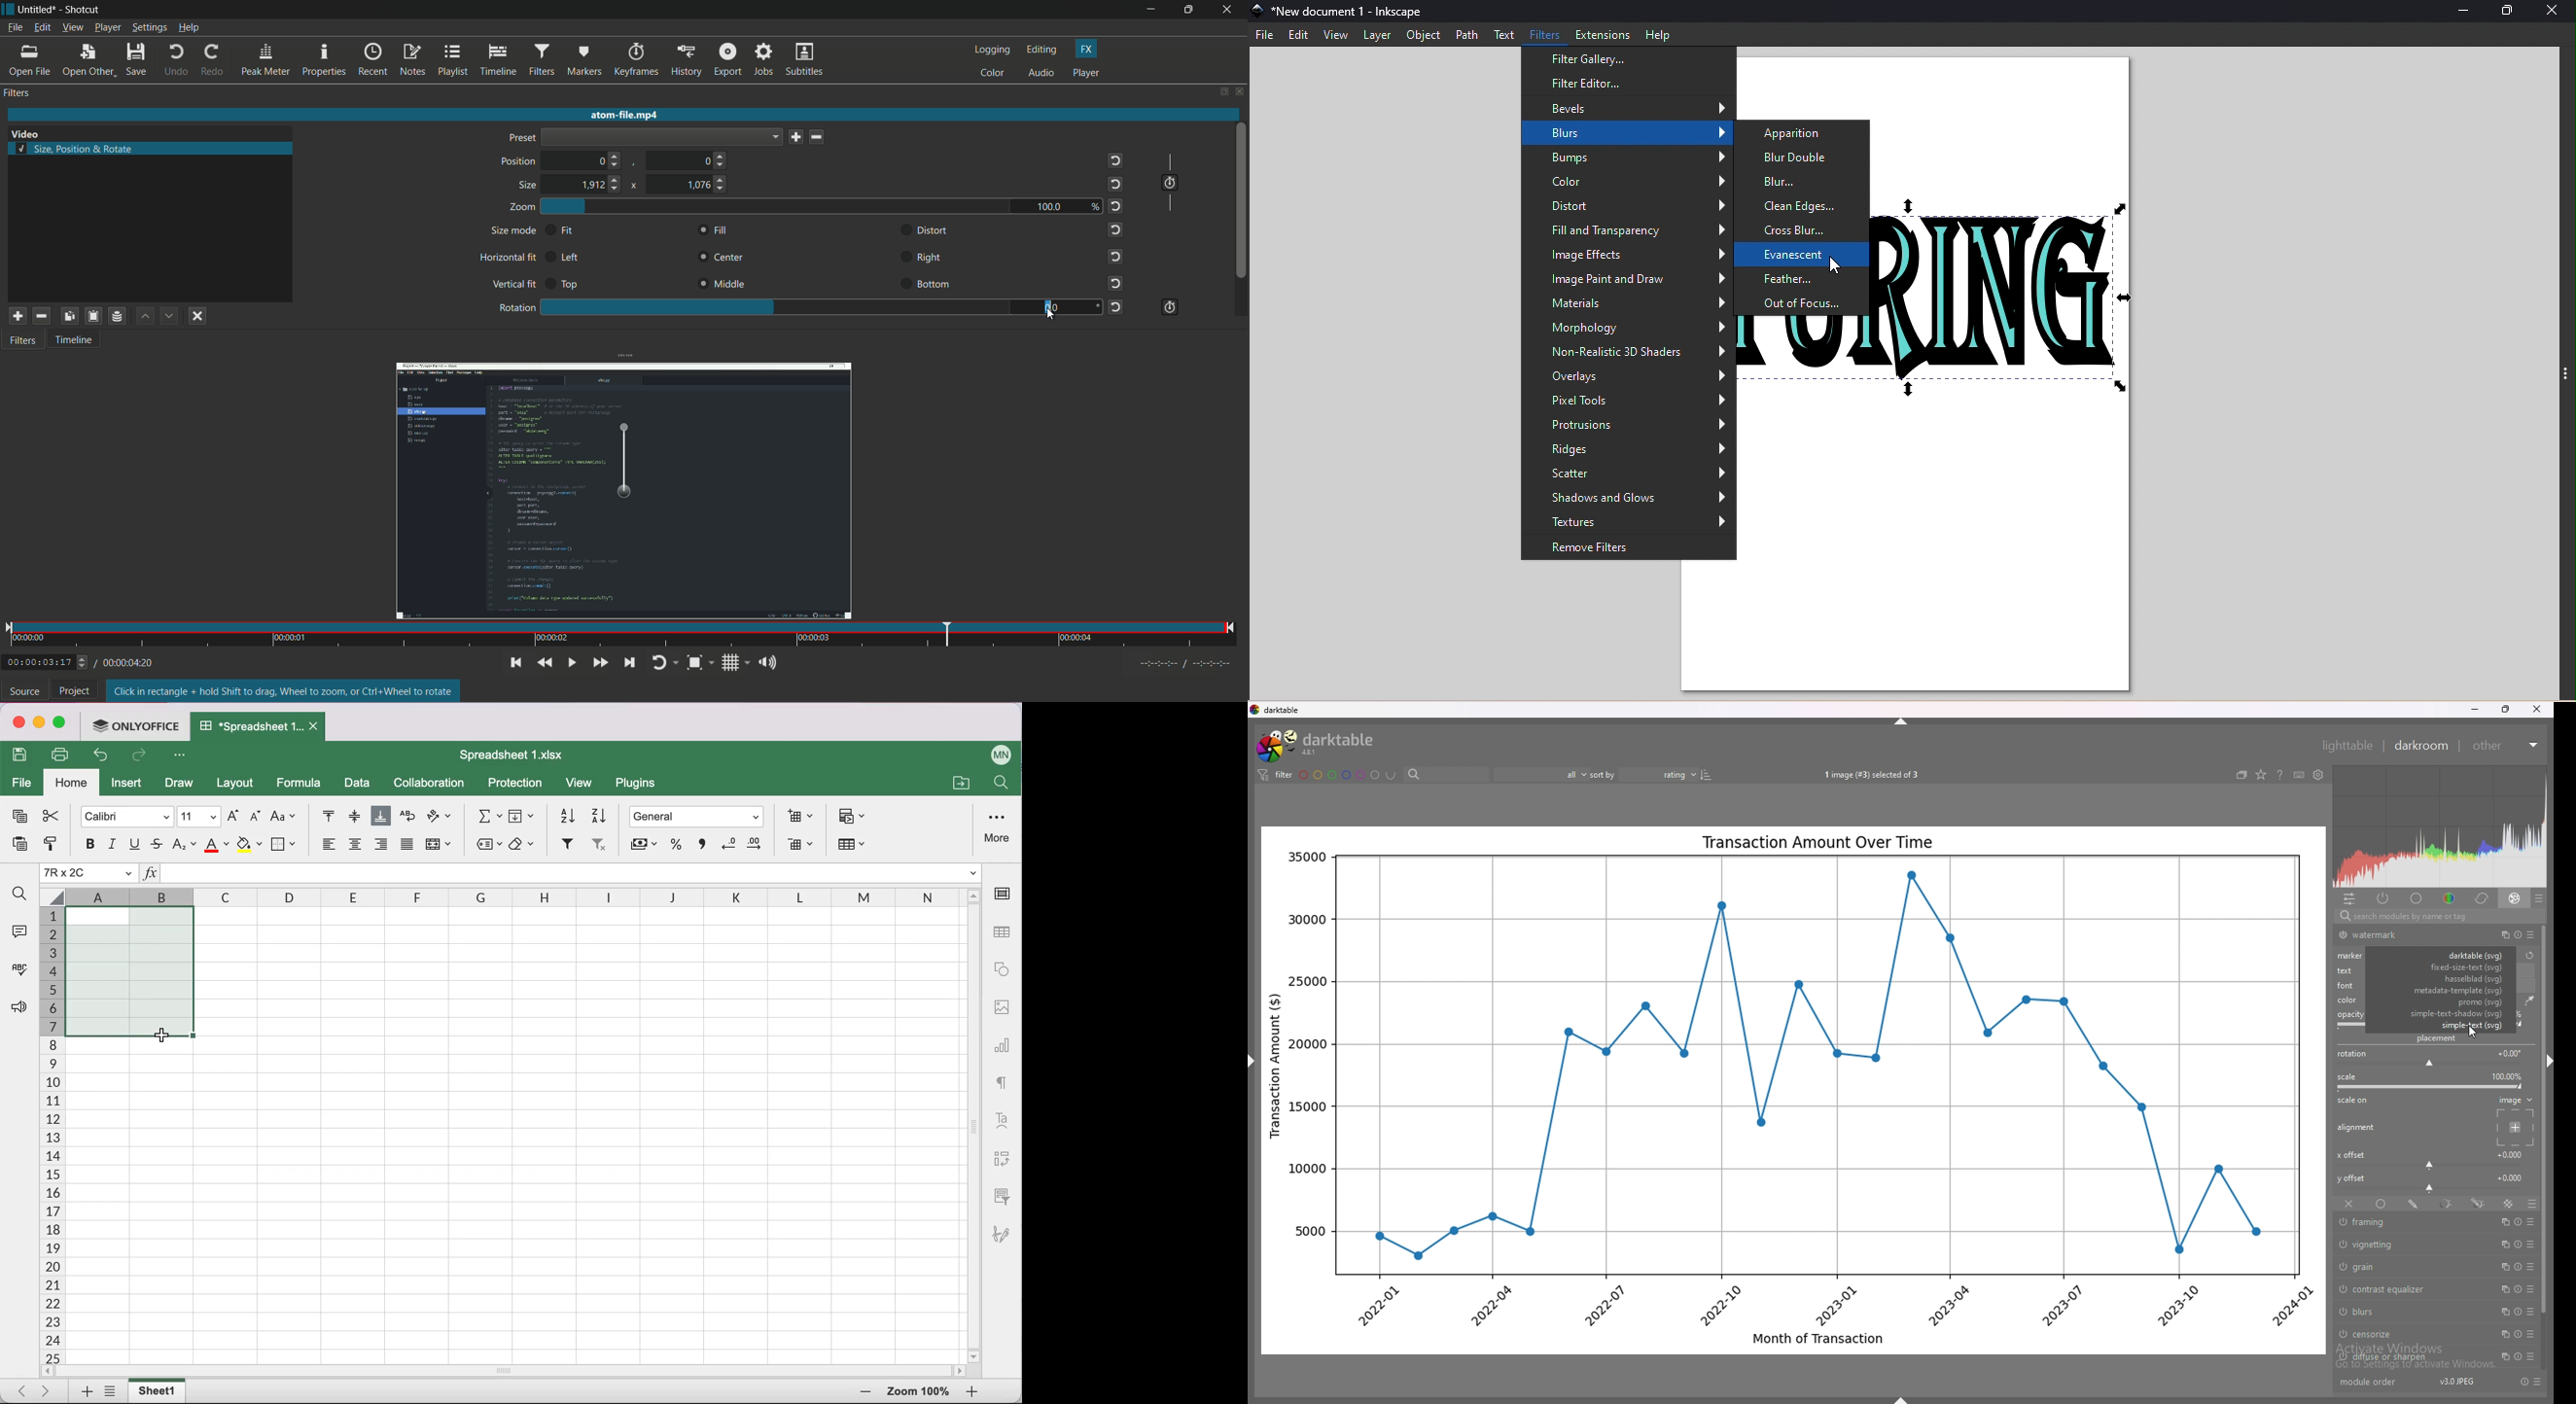 The width and height of the screenshot is (2576, 1428). Describe the element at coordinates (1057, 308) in the screenshot. I see `0|0` at that location.